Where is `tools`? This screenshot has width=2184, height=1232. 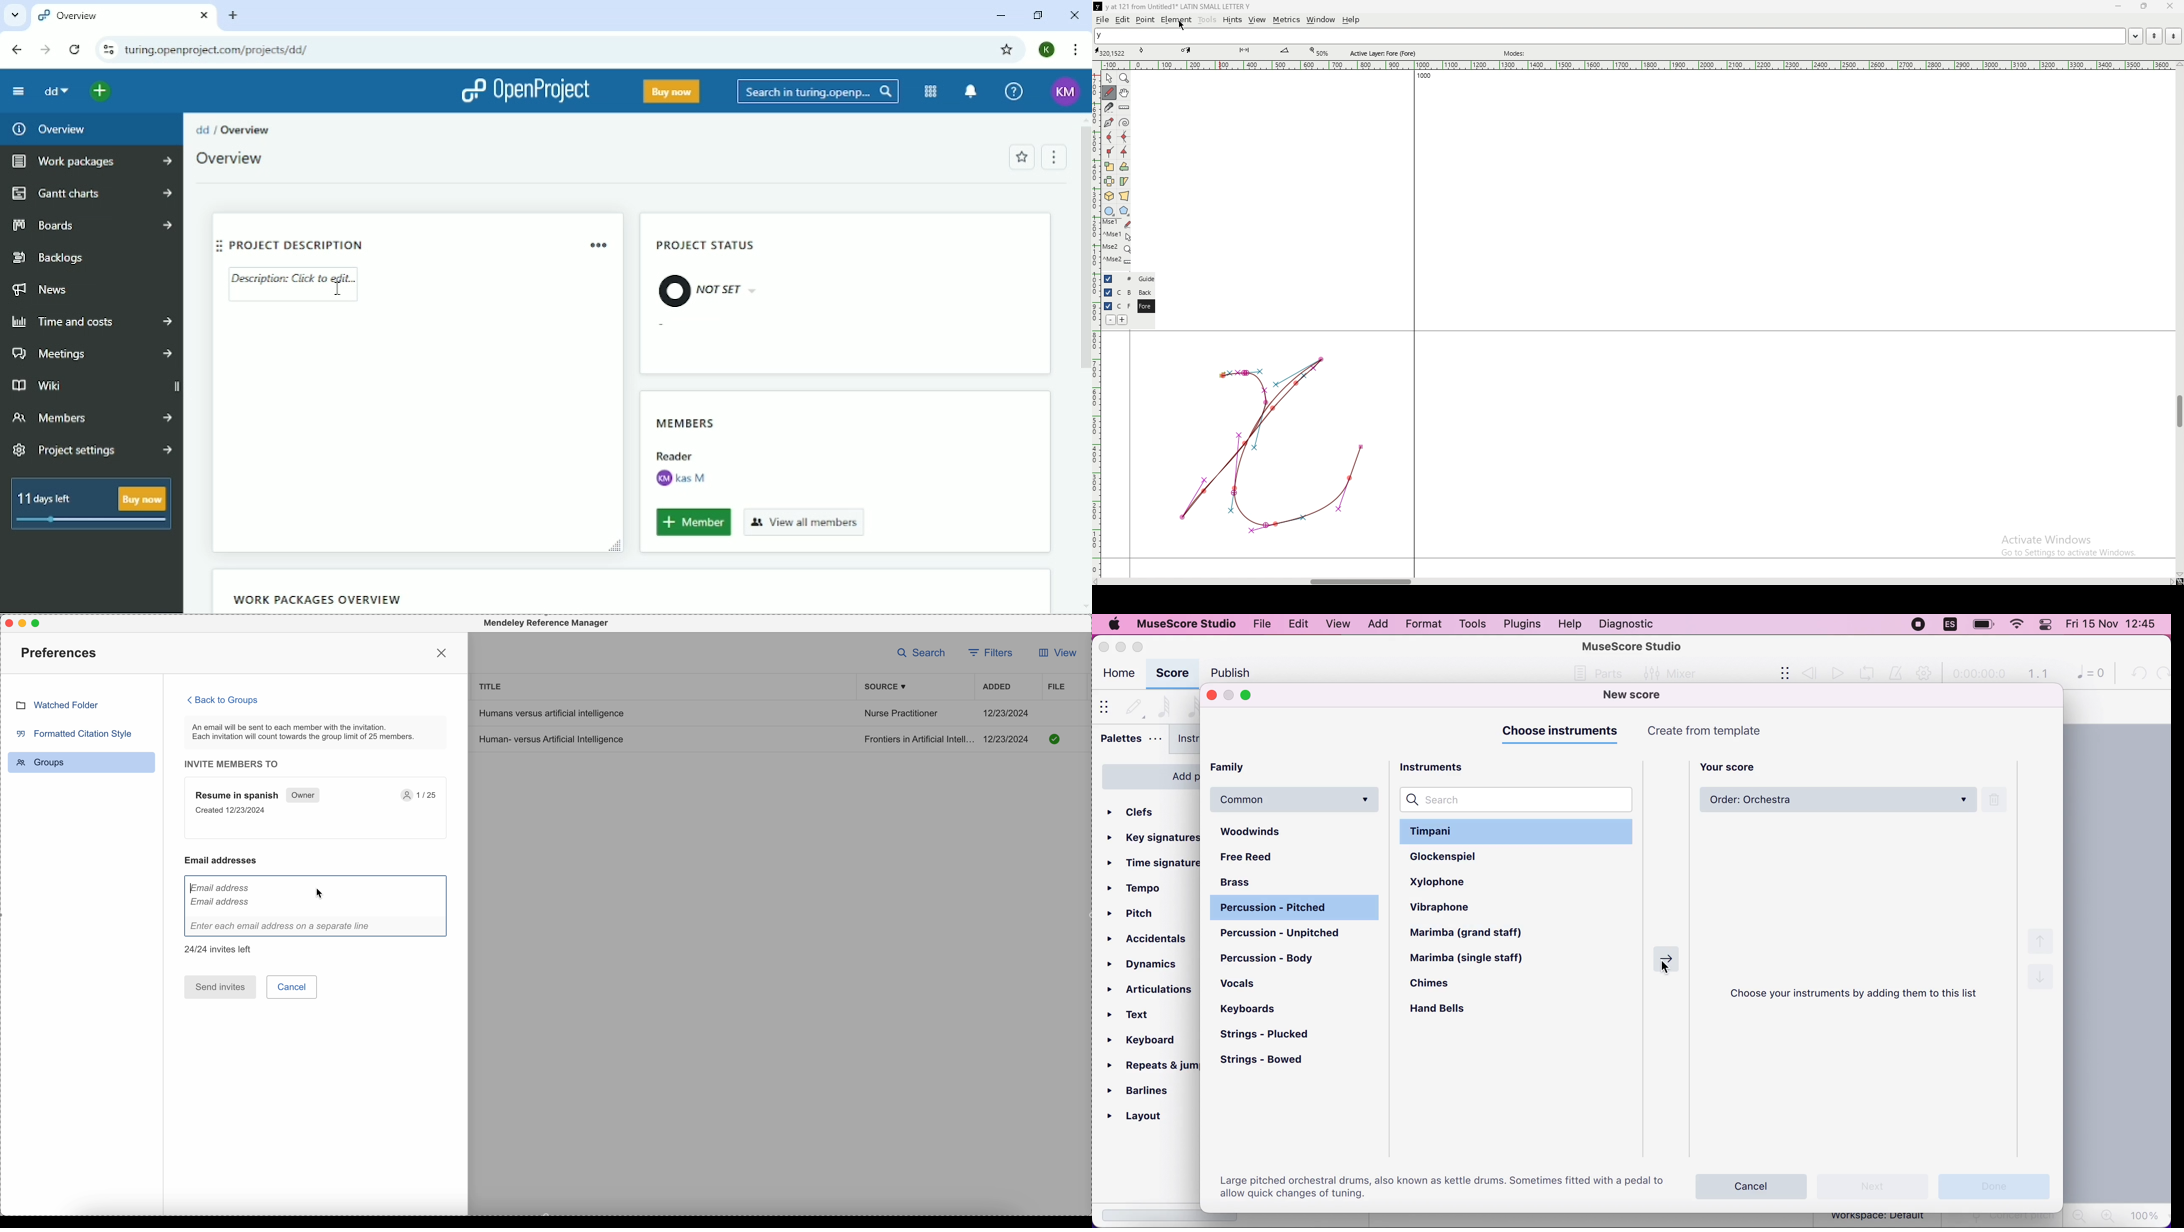
tools is located at coordinates (1469, 624).